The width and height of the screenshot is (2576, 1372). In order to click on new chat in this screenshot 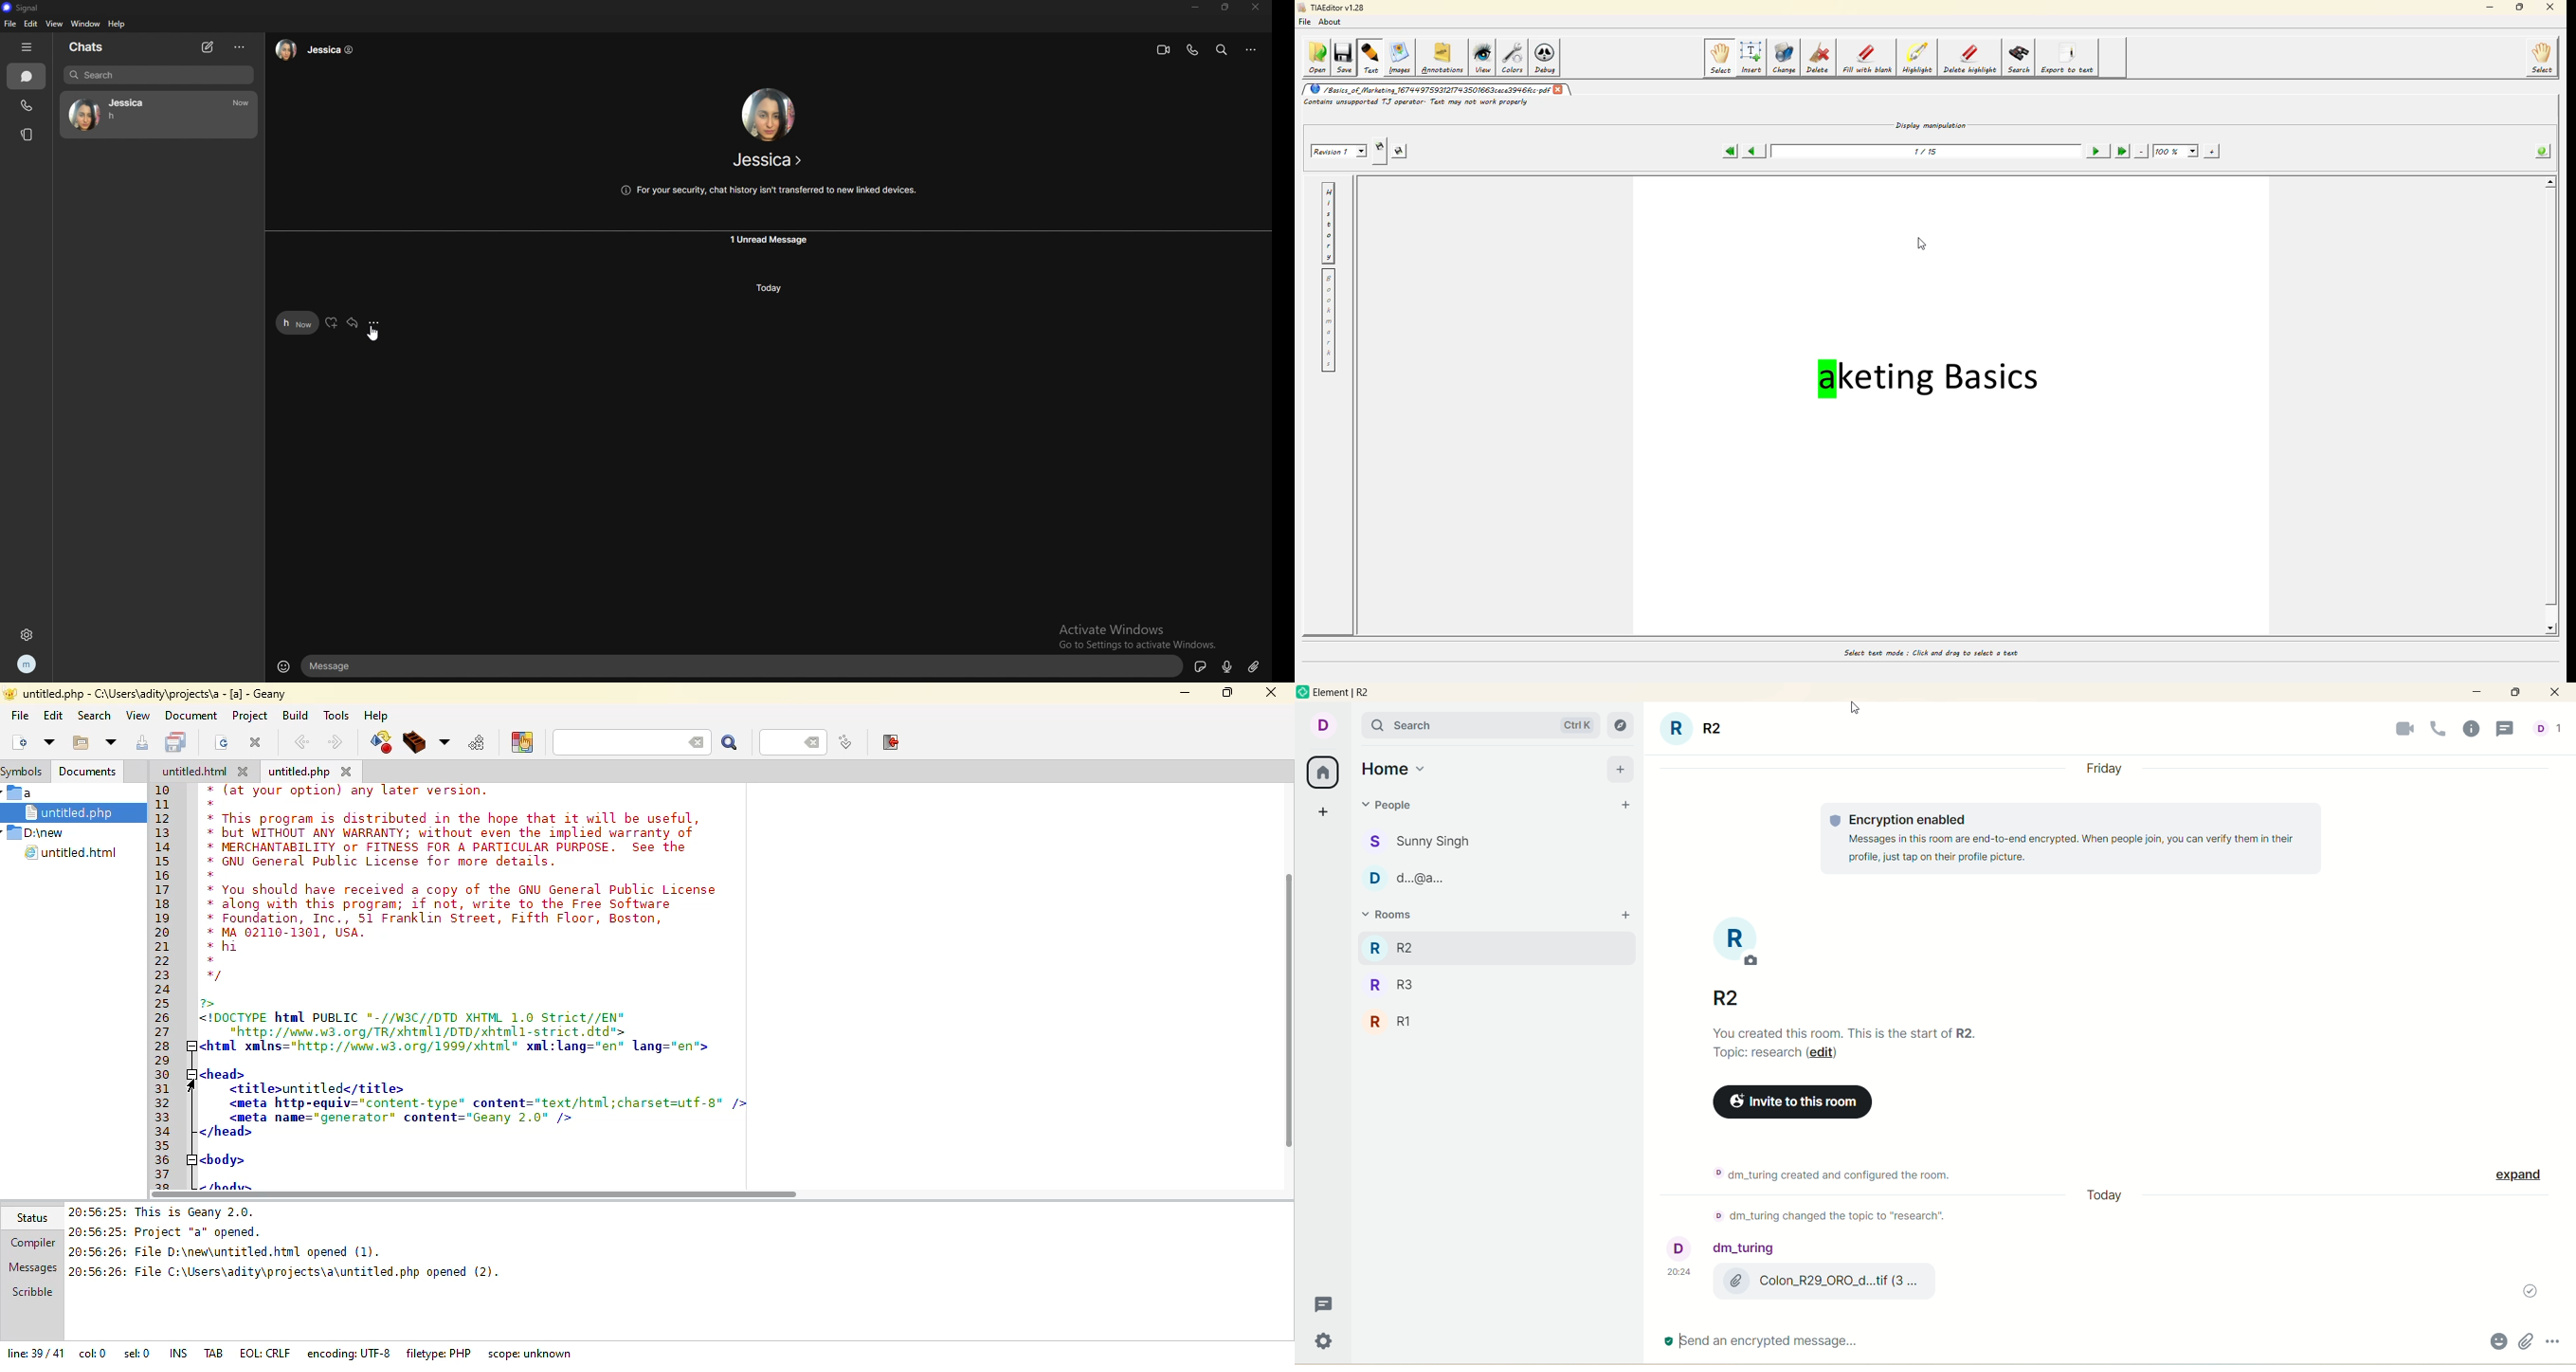, I will do `click(208, 47)`.